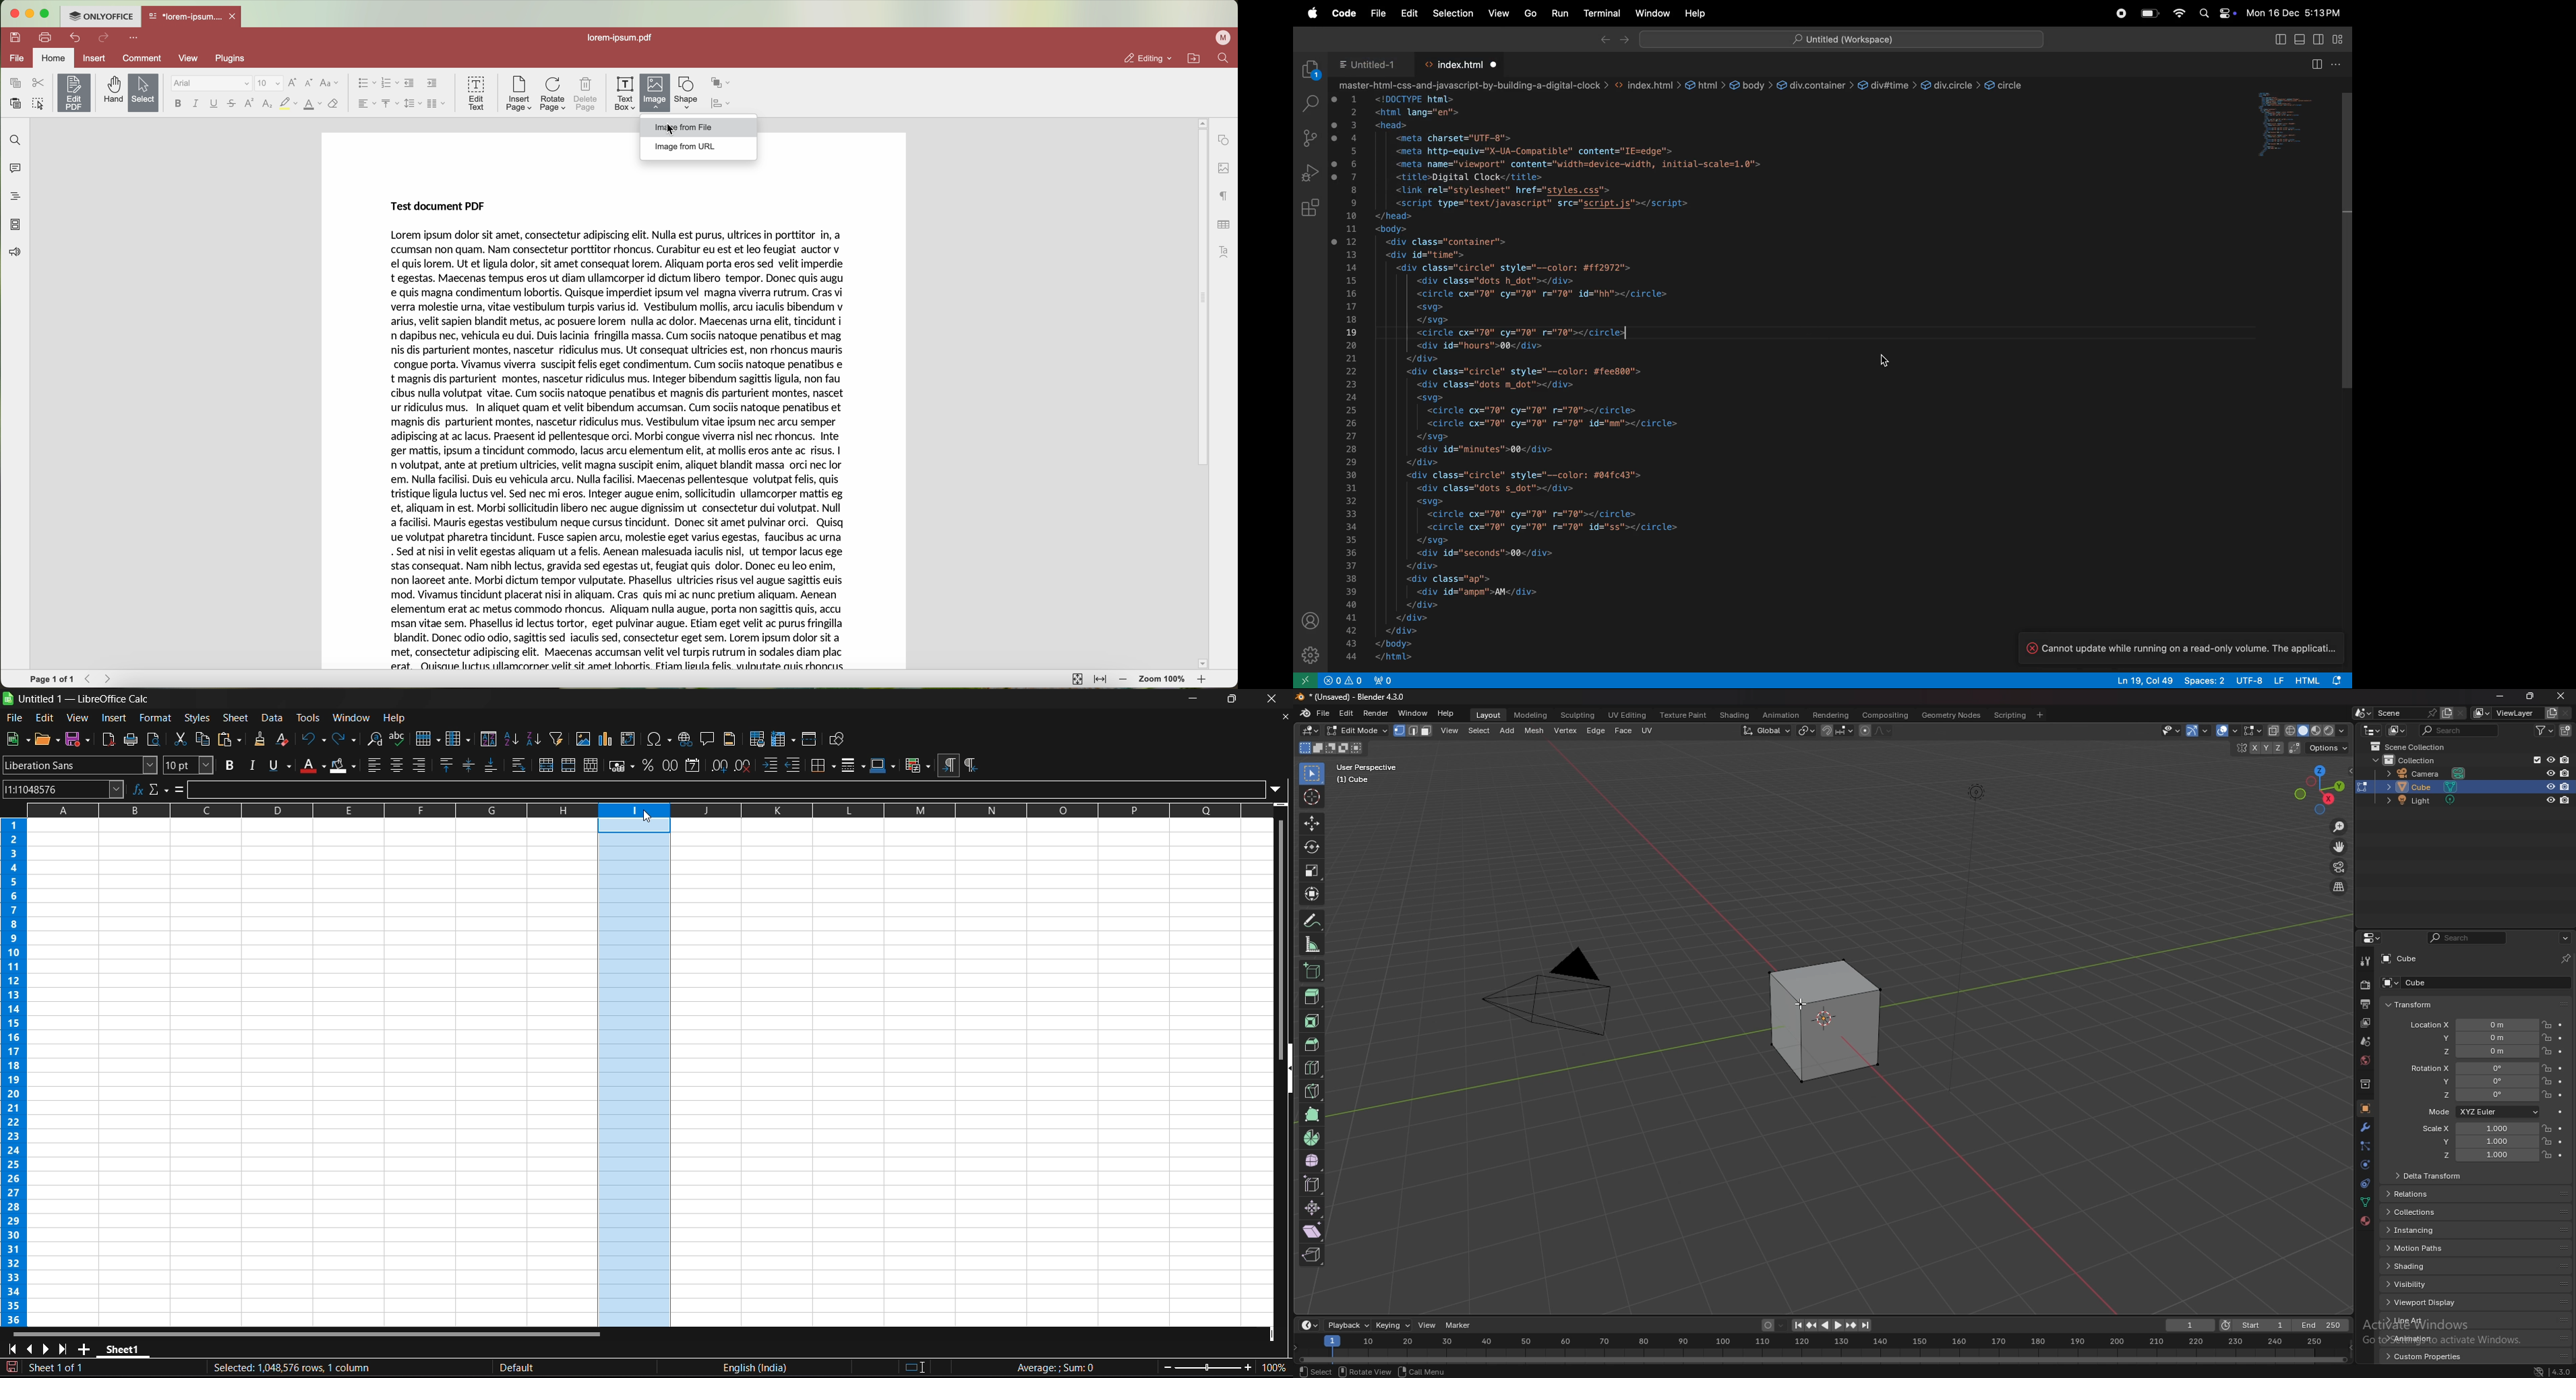 This screenshot has width=2576, height=1400. What do you see at coordinates (1313, 997) in the screenshot?
I see `extrude` at bounding box center [1313, 997].